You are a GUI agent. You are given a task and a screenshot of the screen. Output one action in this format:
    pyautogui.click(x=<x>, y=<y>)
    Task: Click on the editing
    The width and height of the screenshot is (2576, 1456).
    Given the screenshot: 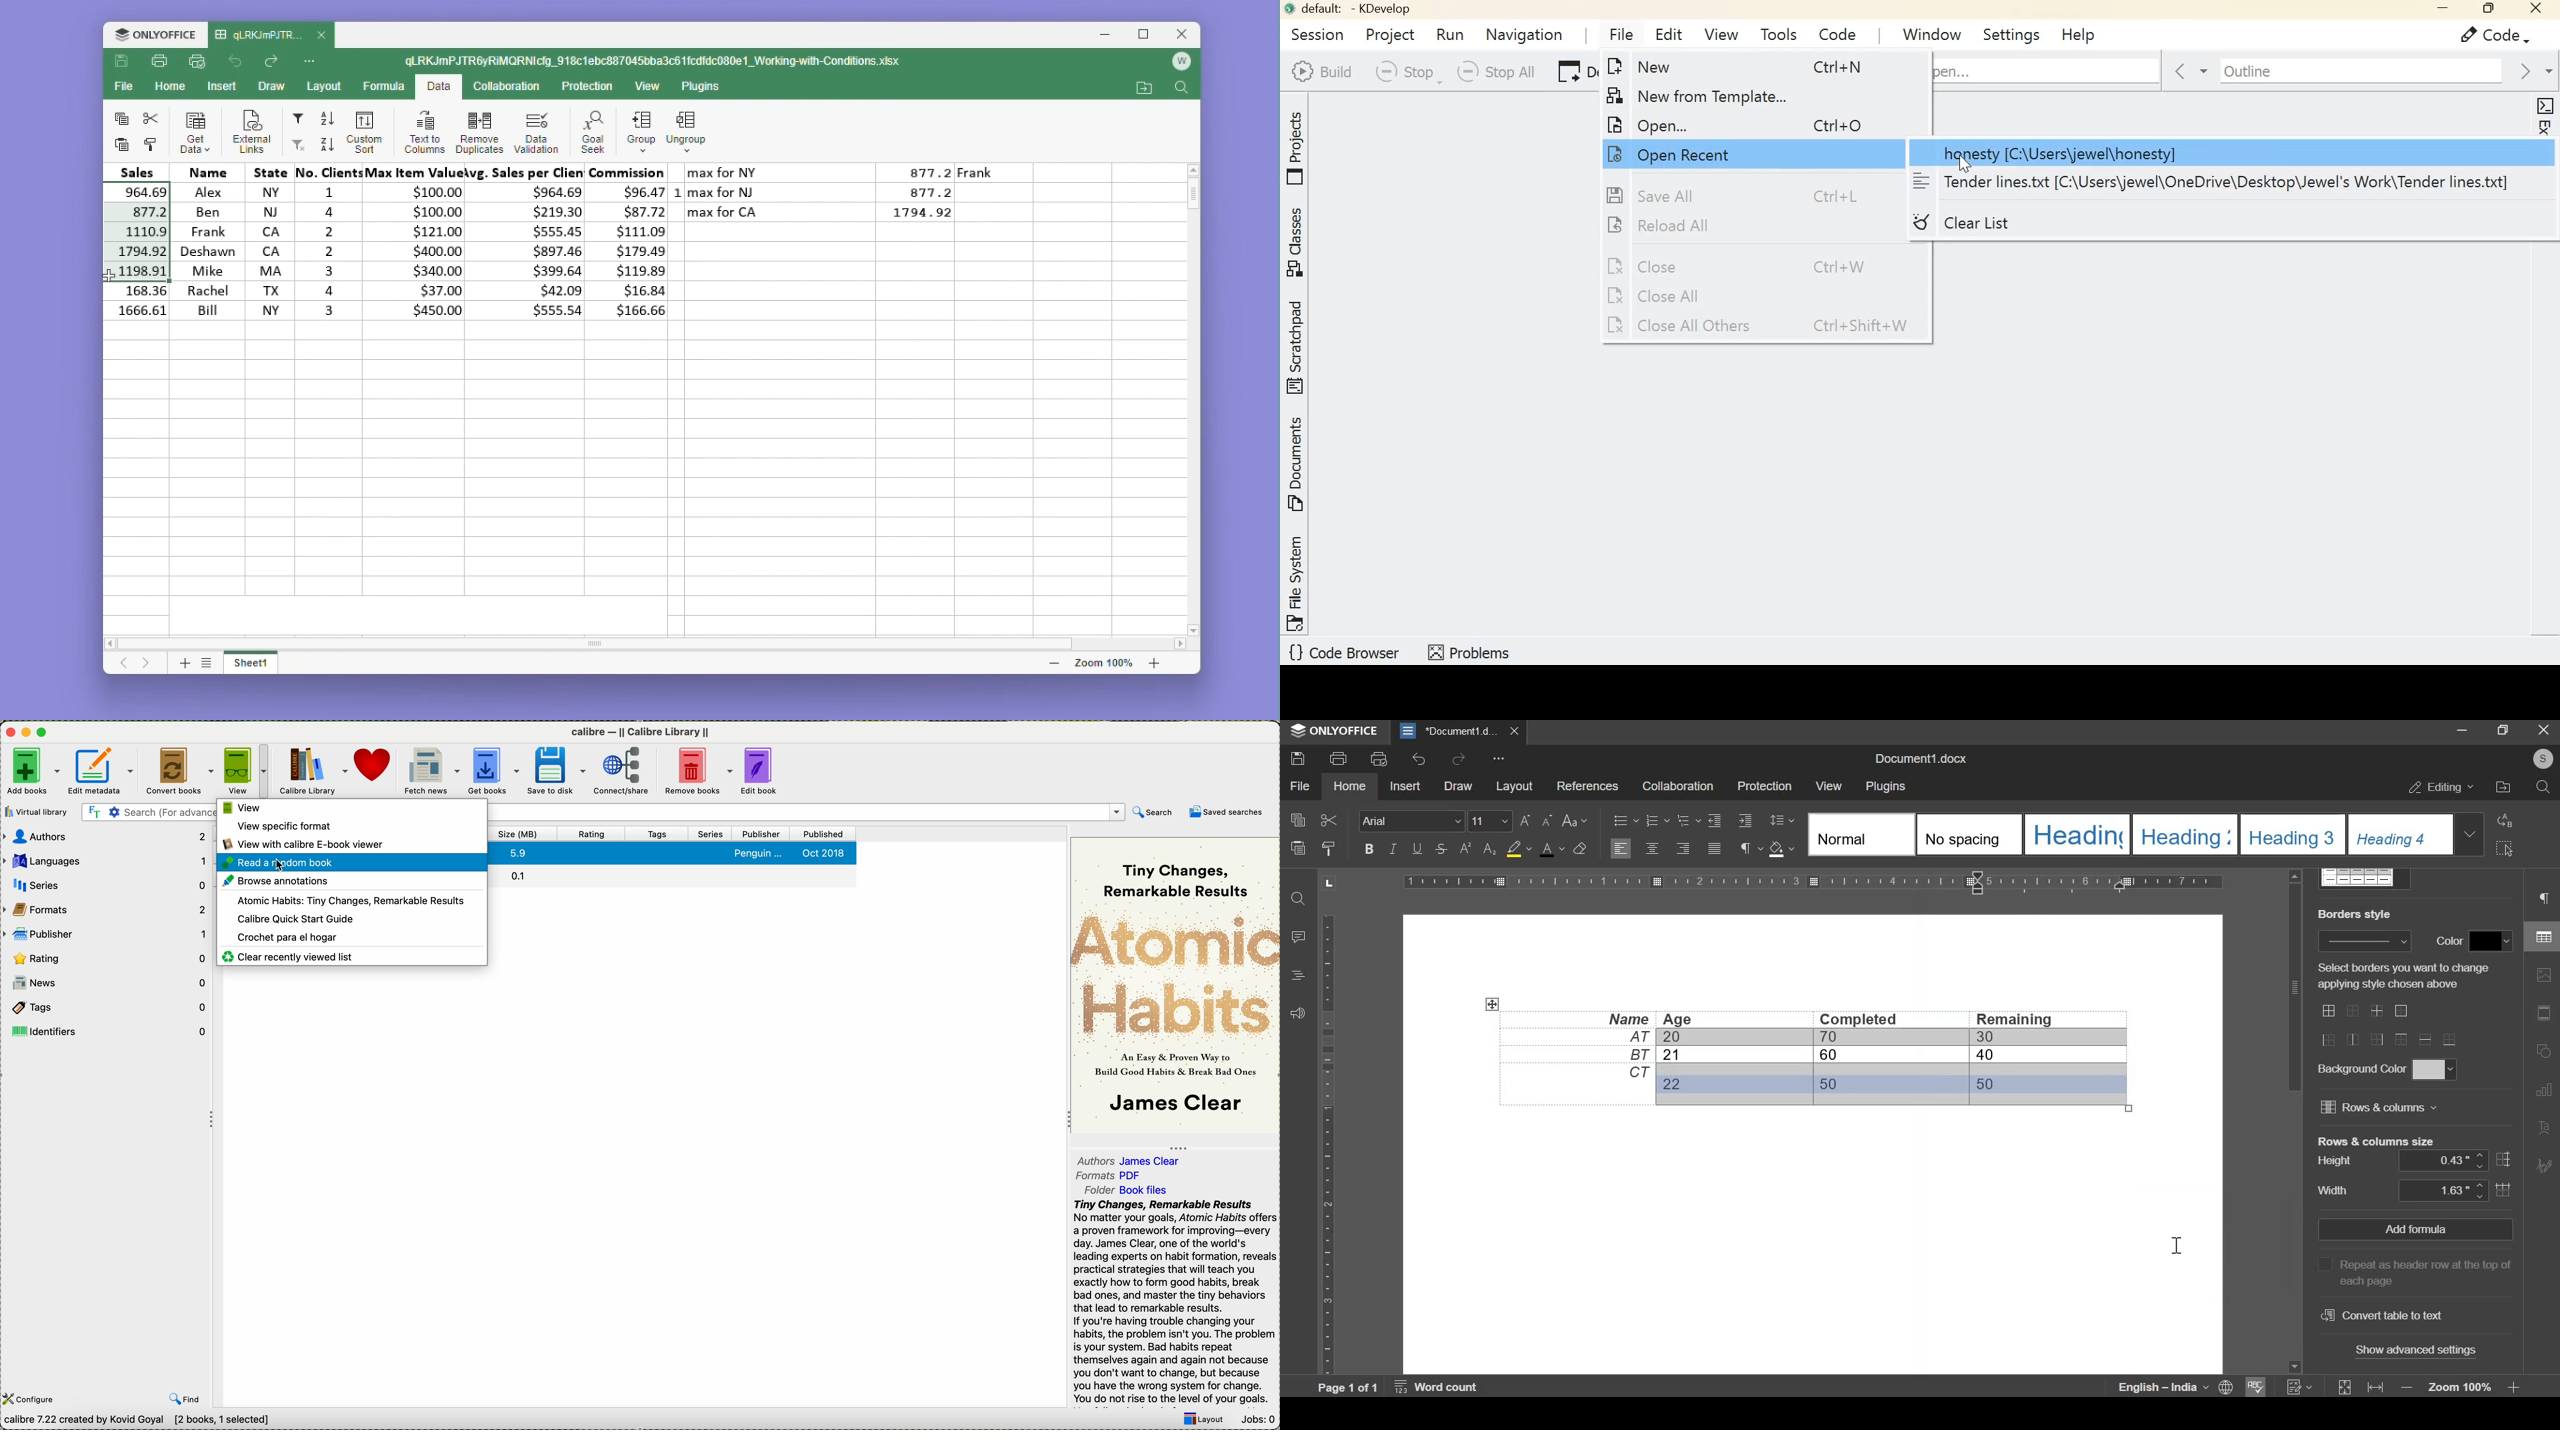 What is the action you would take?
    pyautogui.click(x=2442, y=787)
    